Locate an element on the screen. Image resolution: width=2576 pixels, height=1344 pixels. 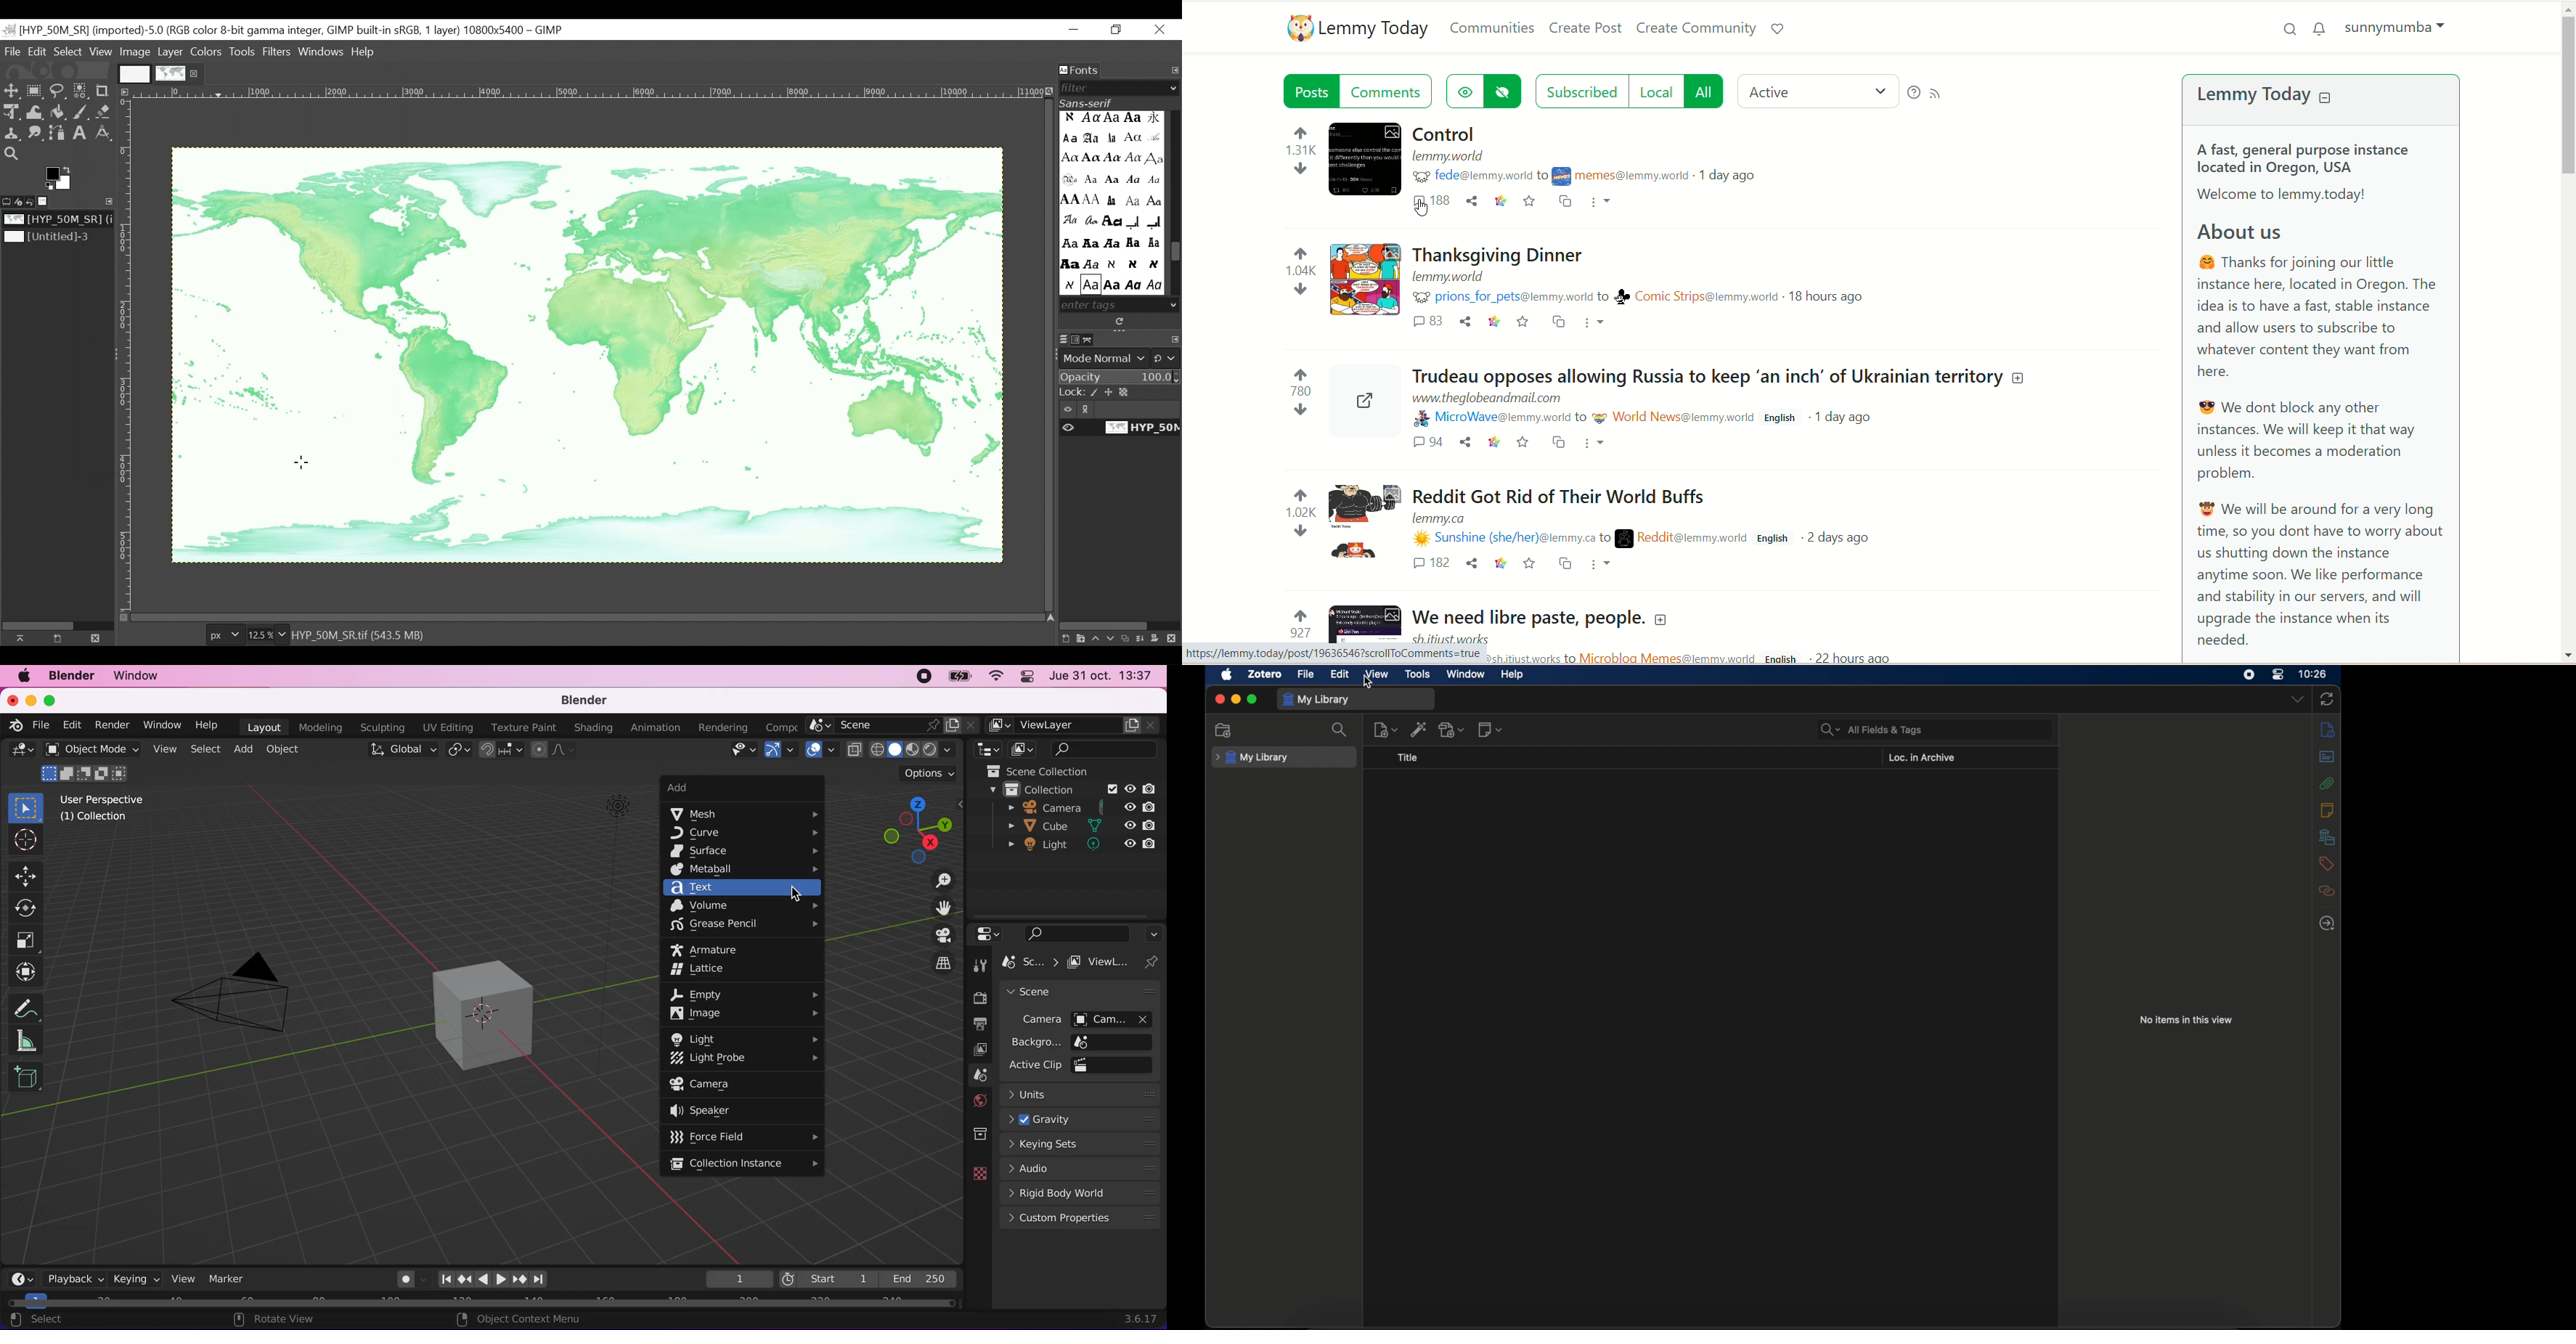
Tool options is located at coordinates (7, 200).